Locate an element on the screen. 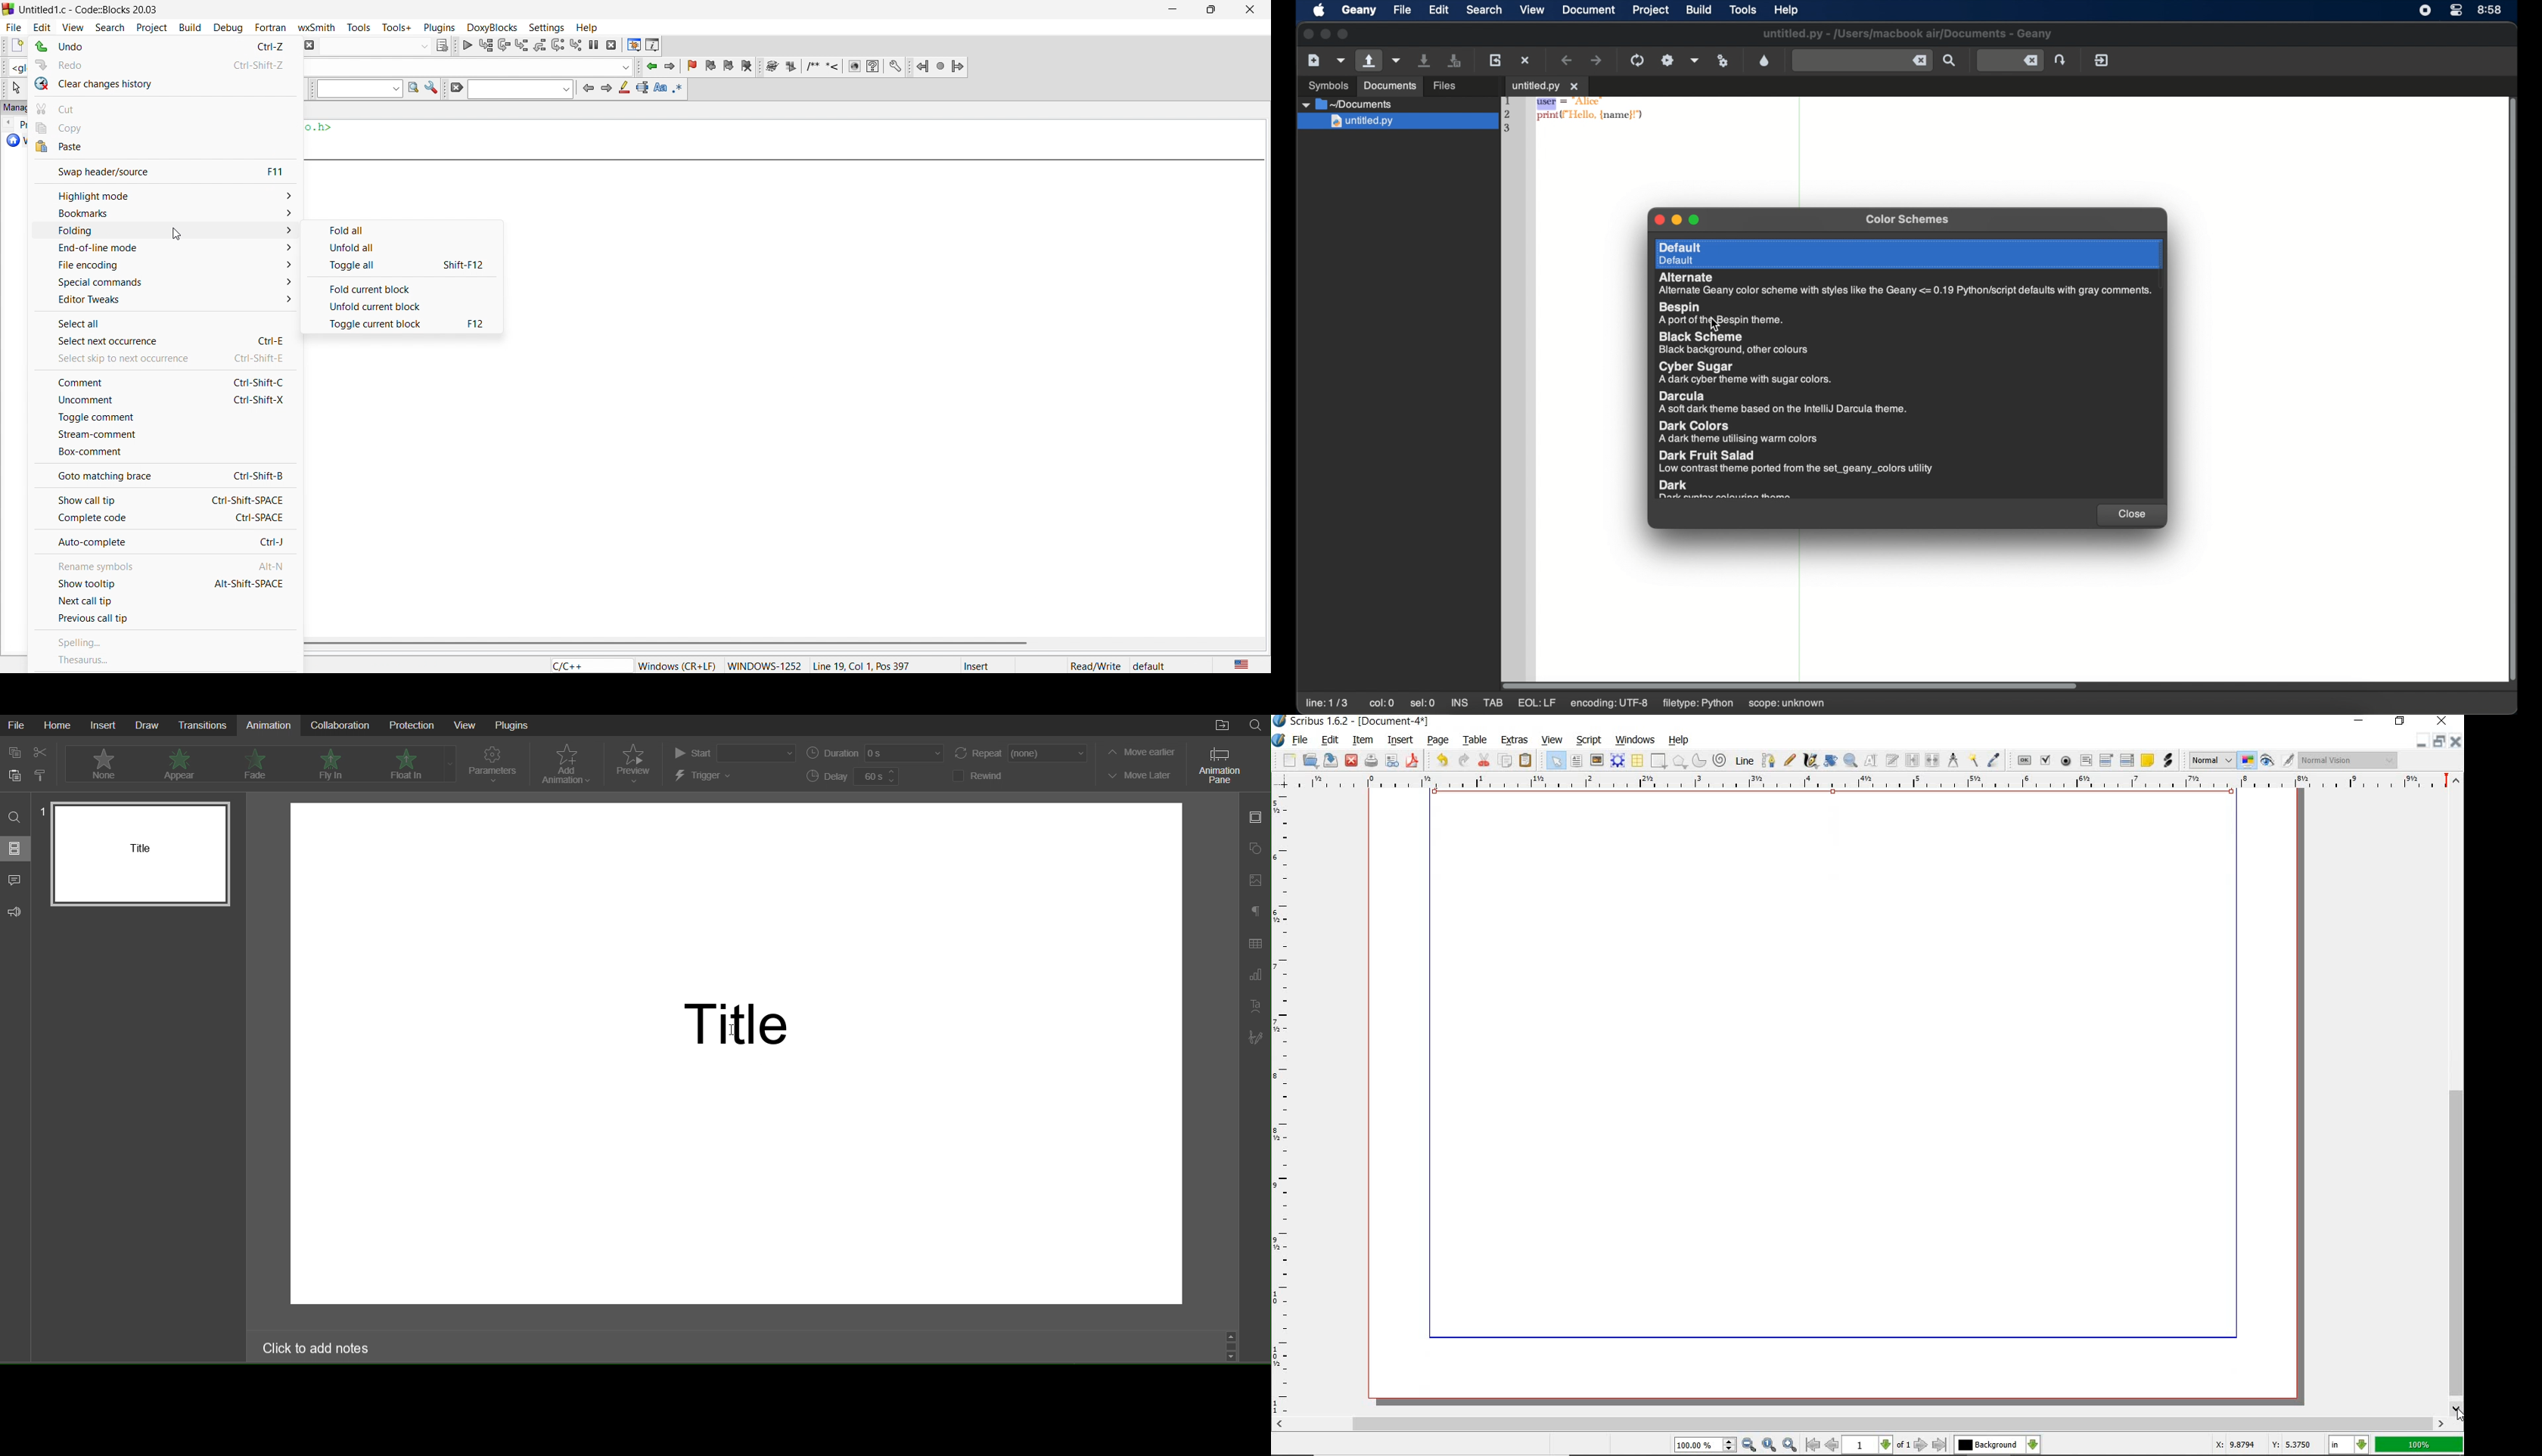 The image size is (2548, 1456). editor tweaks is located at coordinates (166, 300).